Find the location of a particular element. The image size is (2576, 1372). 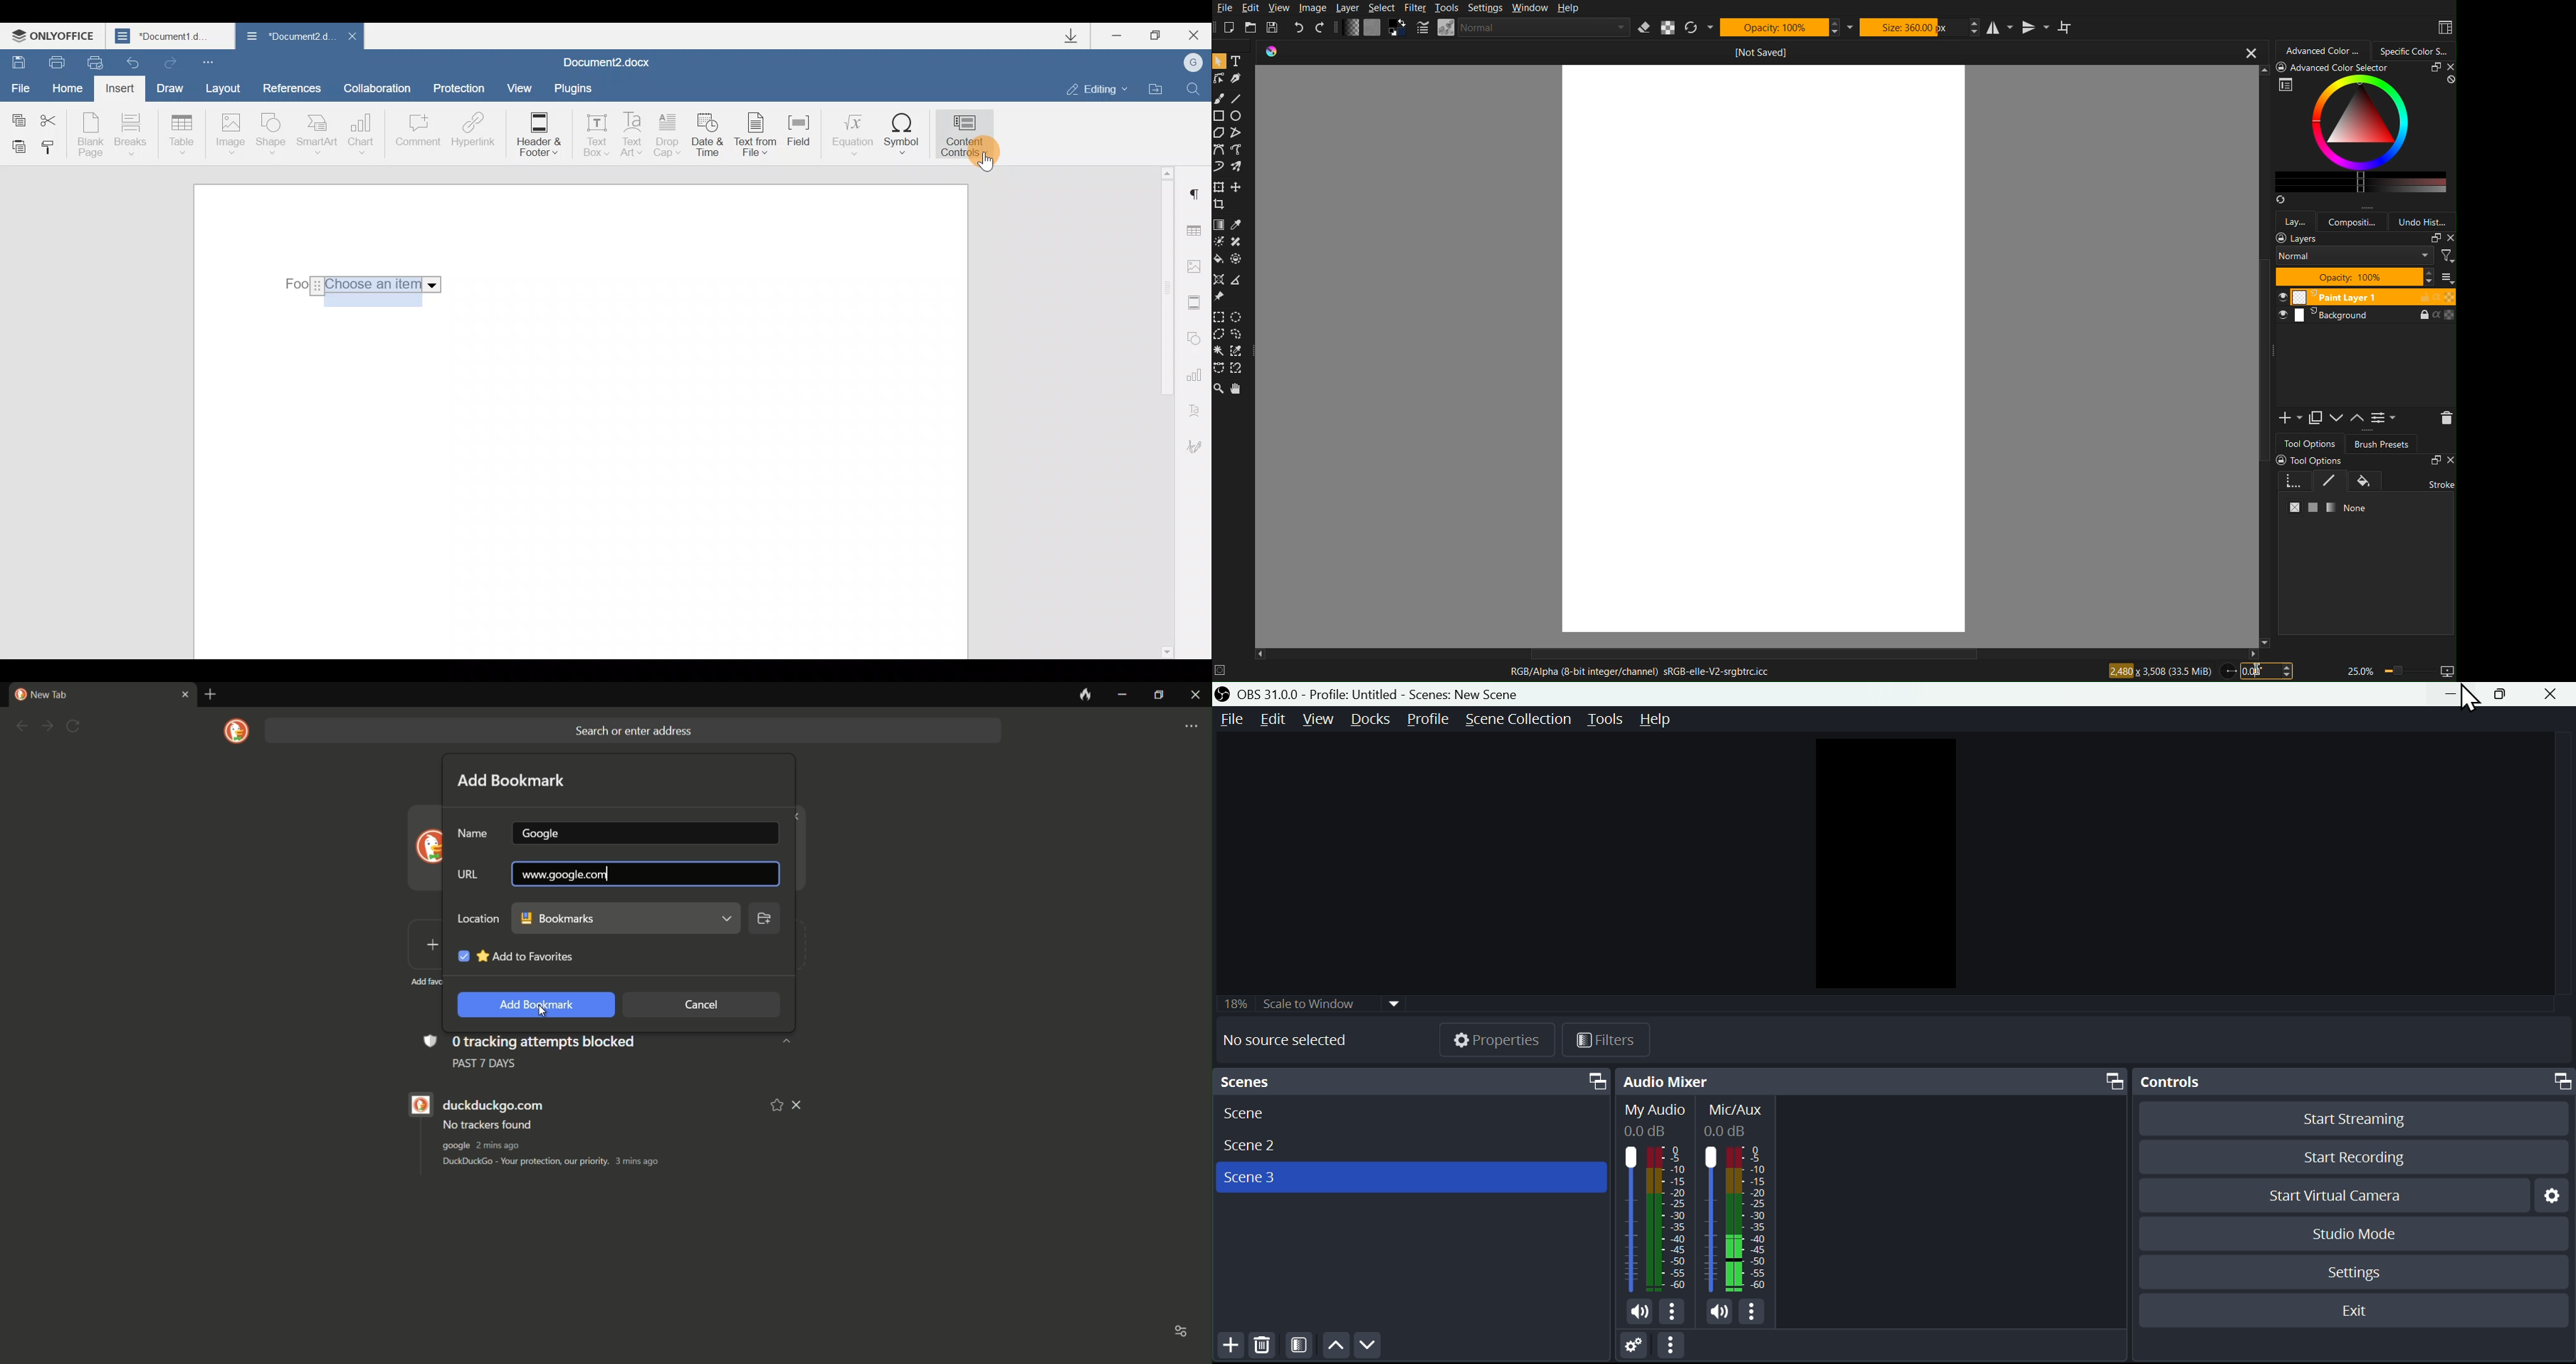

Preview is located at coordinates (1883, 865).